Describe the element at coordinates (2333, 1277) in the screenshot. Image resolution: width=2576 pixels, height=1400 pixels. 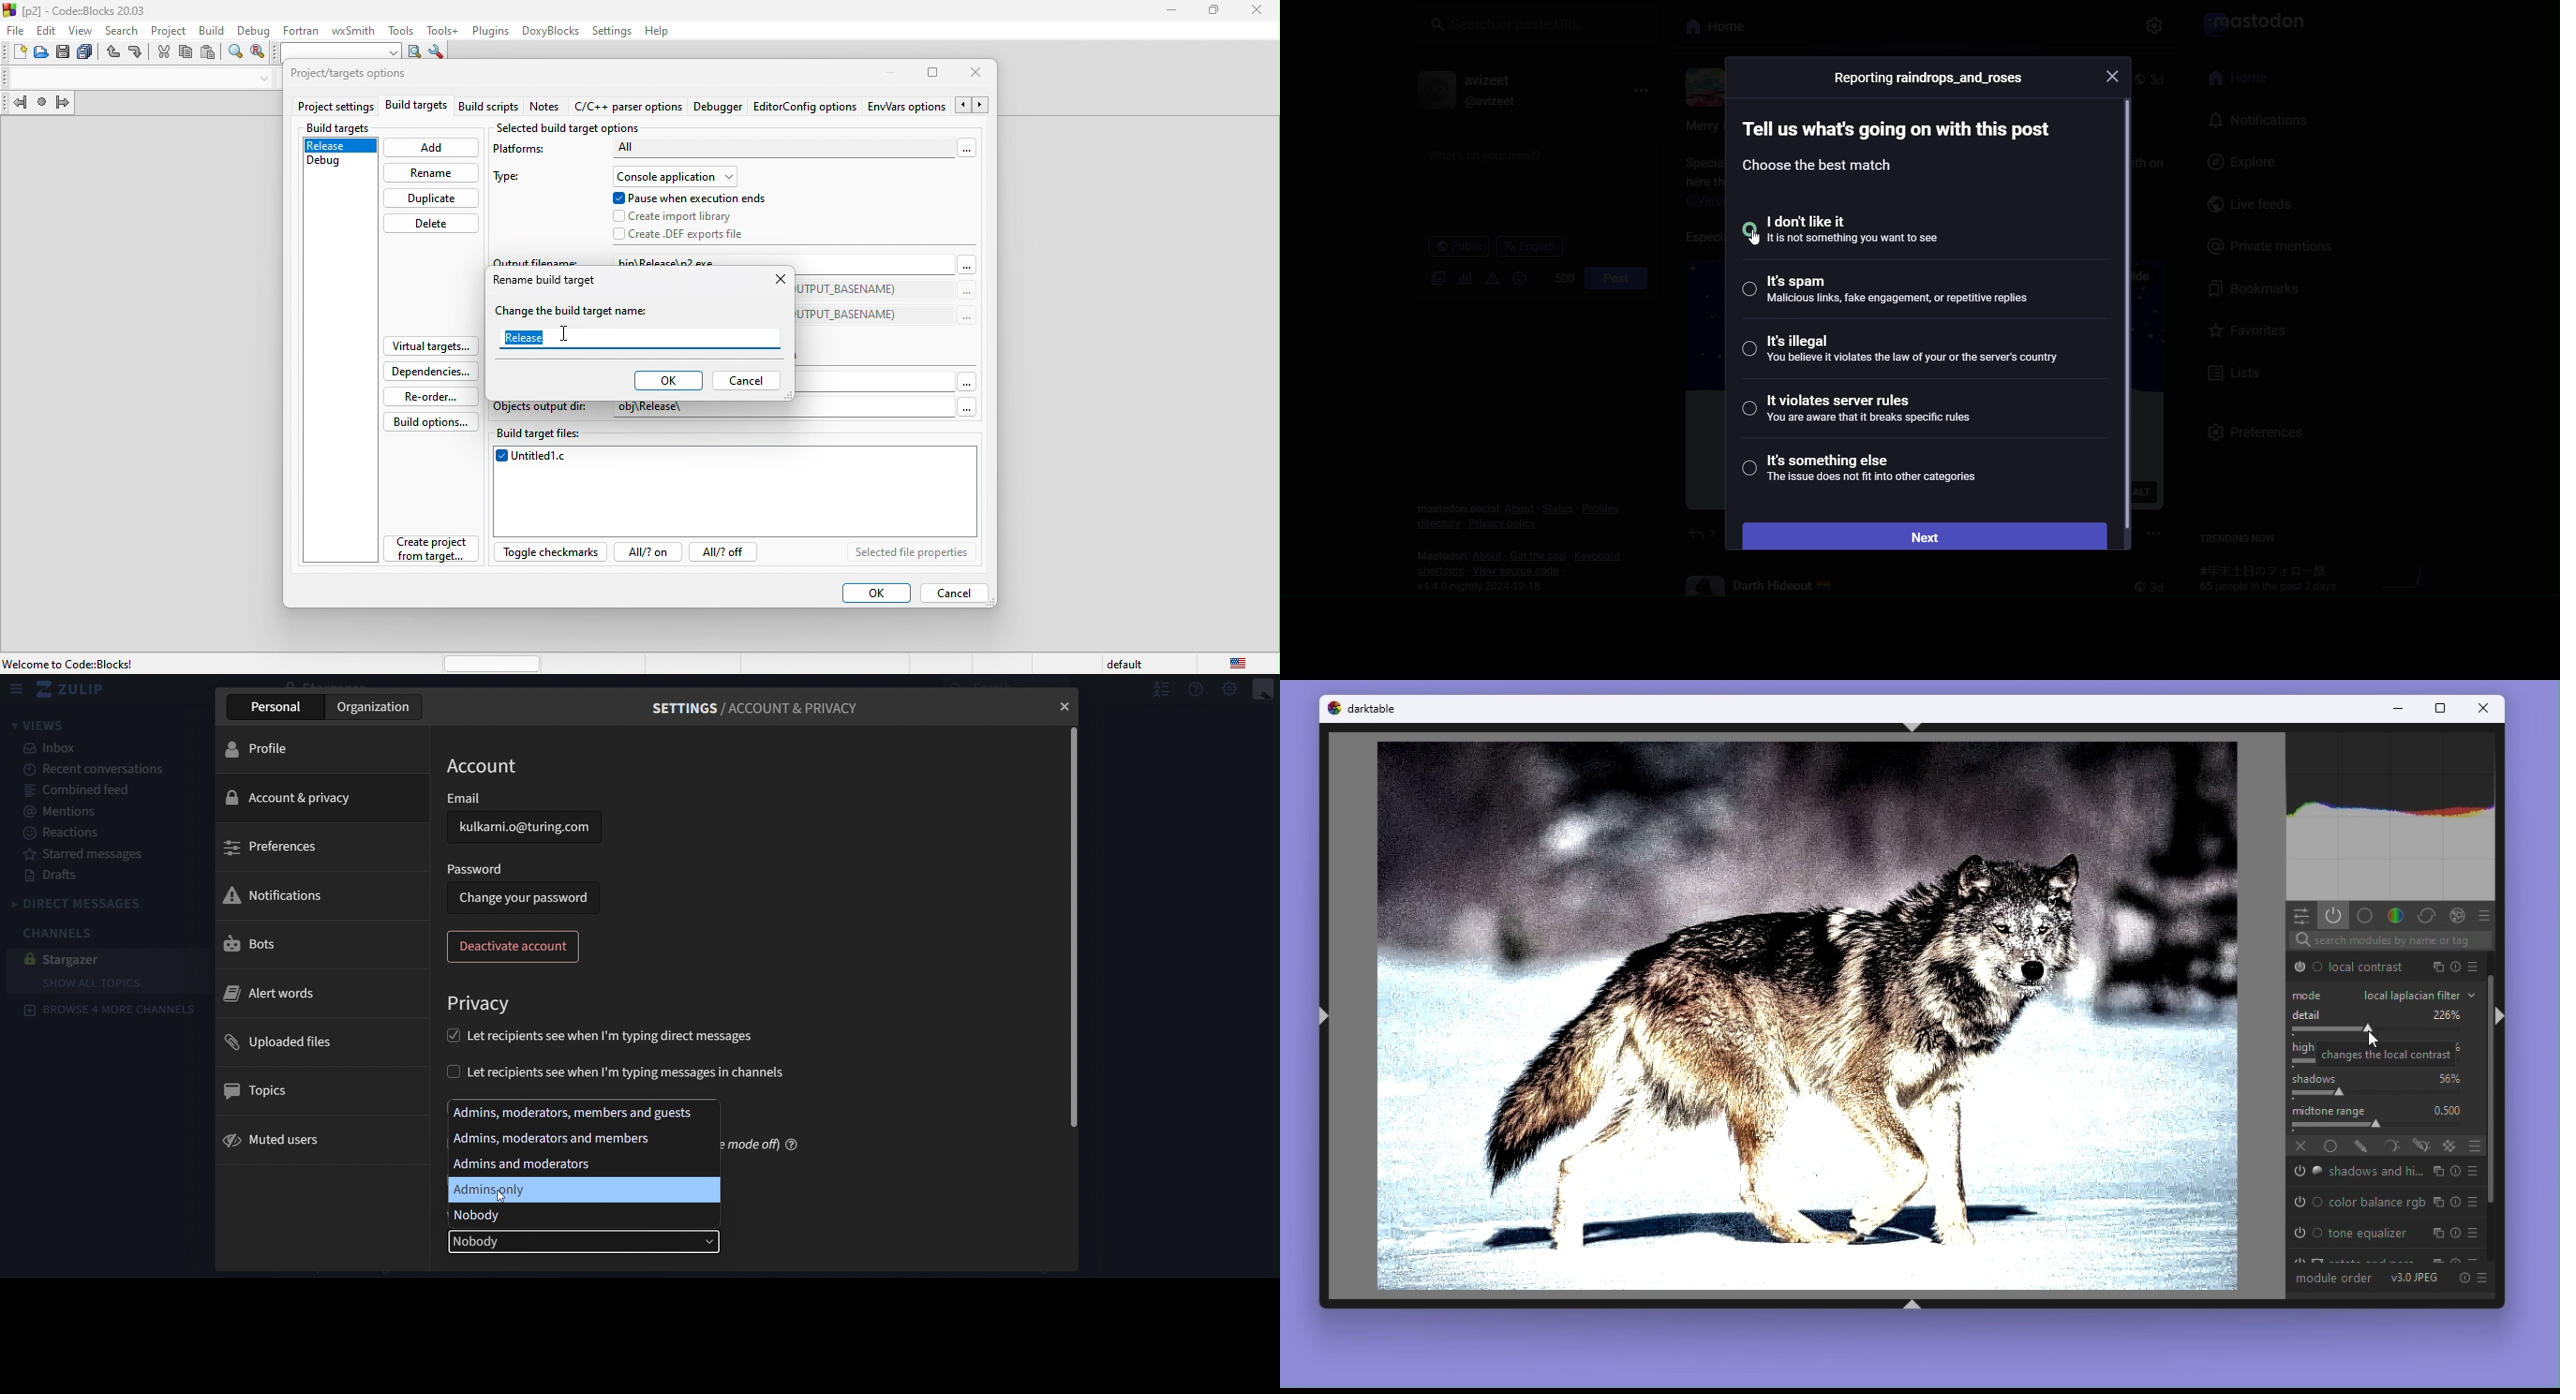
I see `module order` at that location.